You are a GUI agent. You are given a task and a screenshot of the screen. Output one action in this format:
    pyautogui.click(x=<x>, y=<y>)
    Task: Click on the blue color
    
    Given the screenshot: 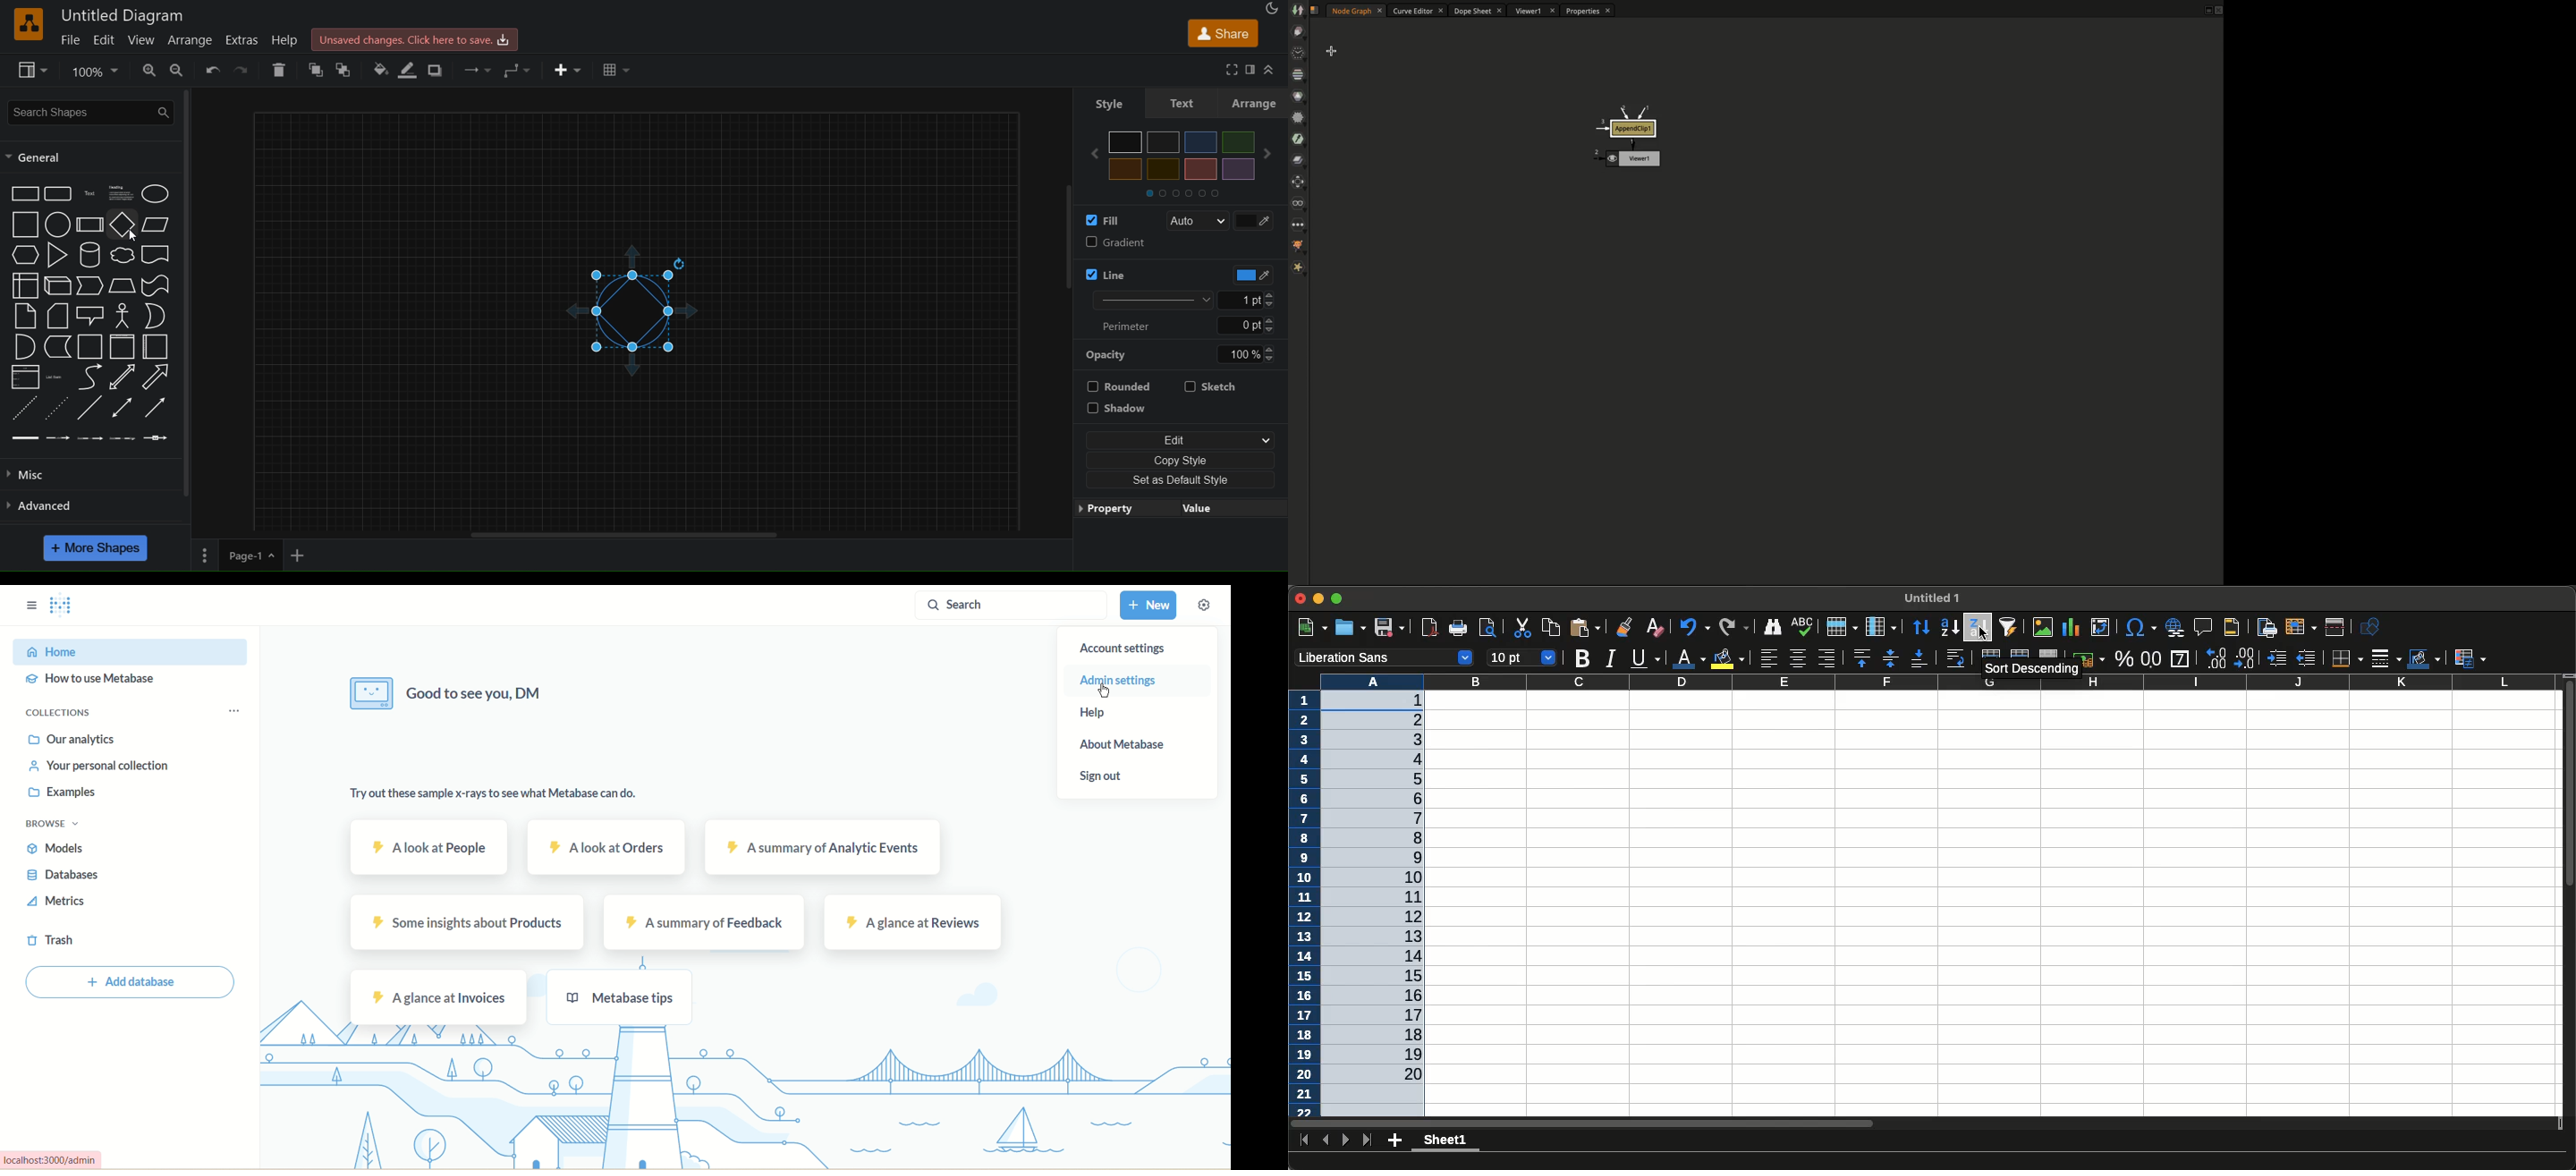 What is the action you would take?
    pyautogui.click(x=1201, y=142)
    